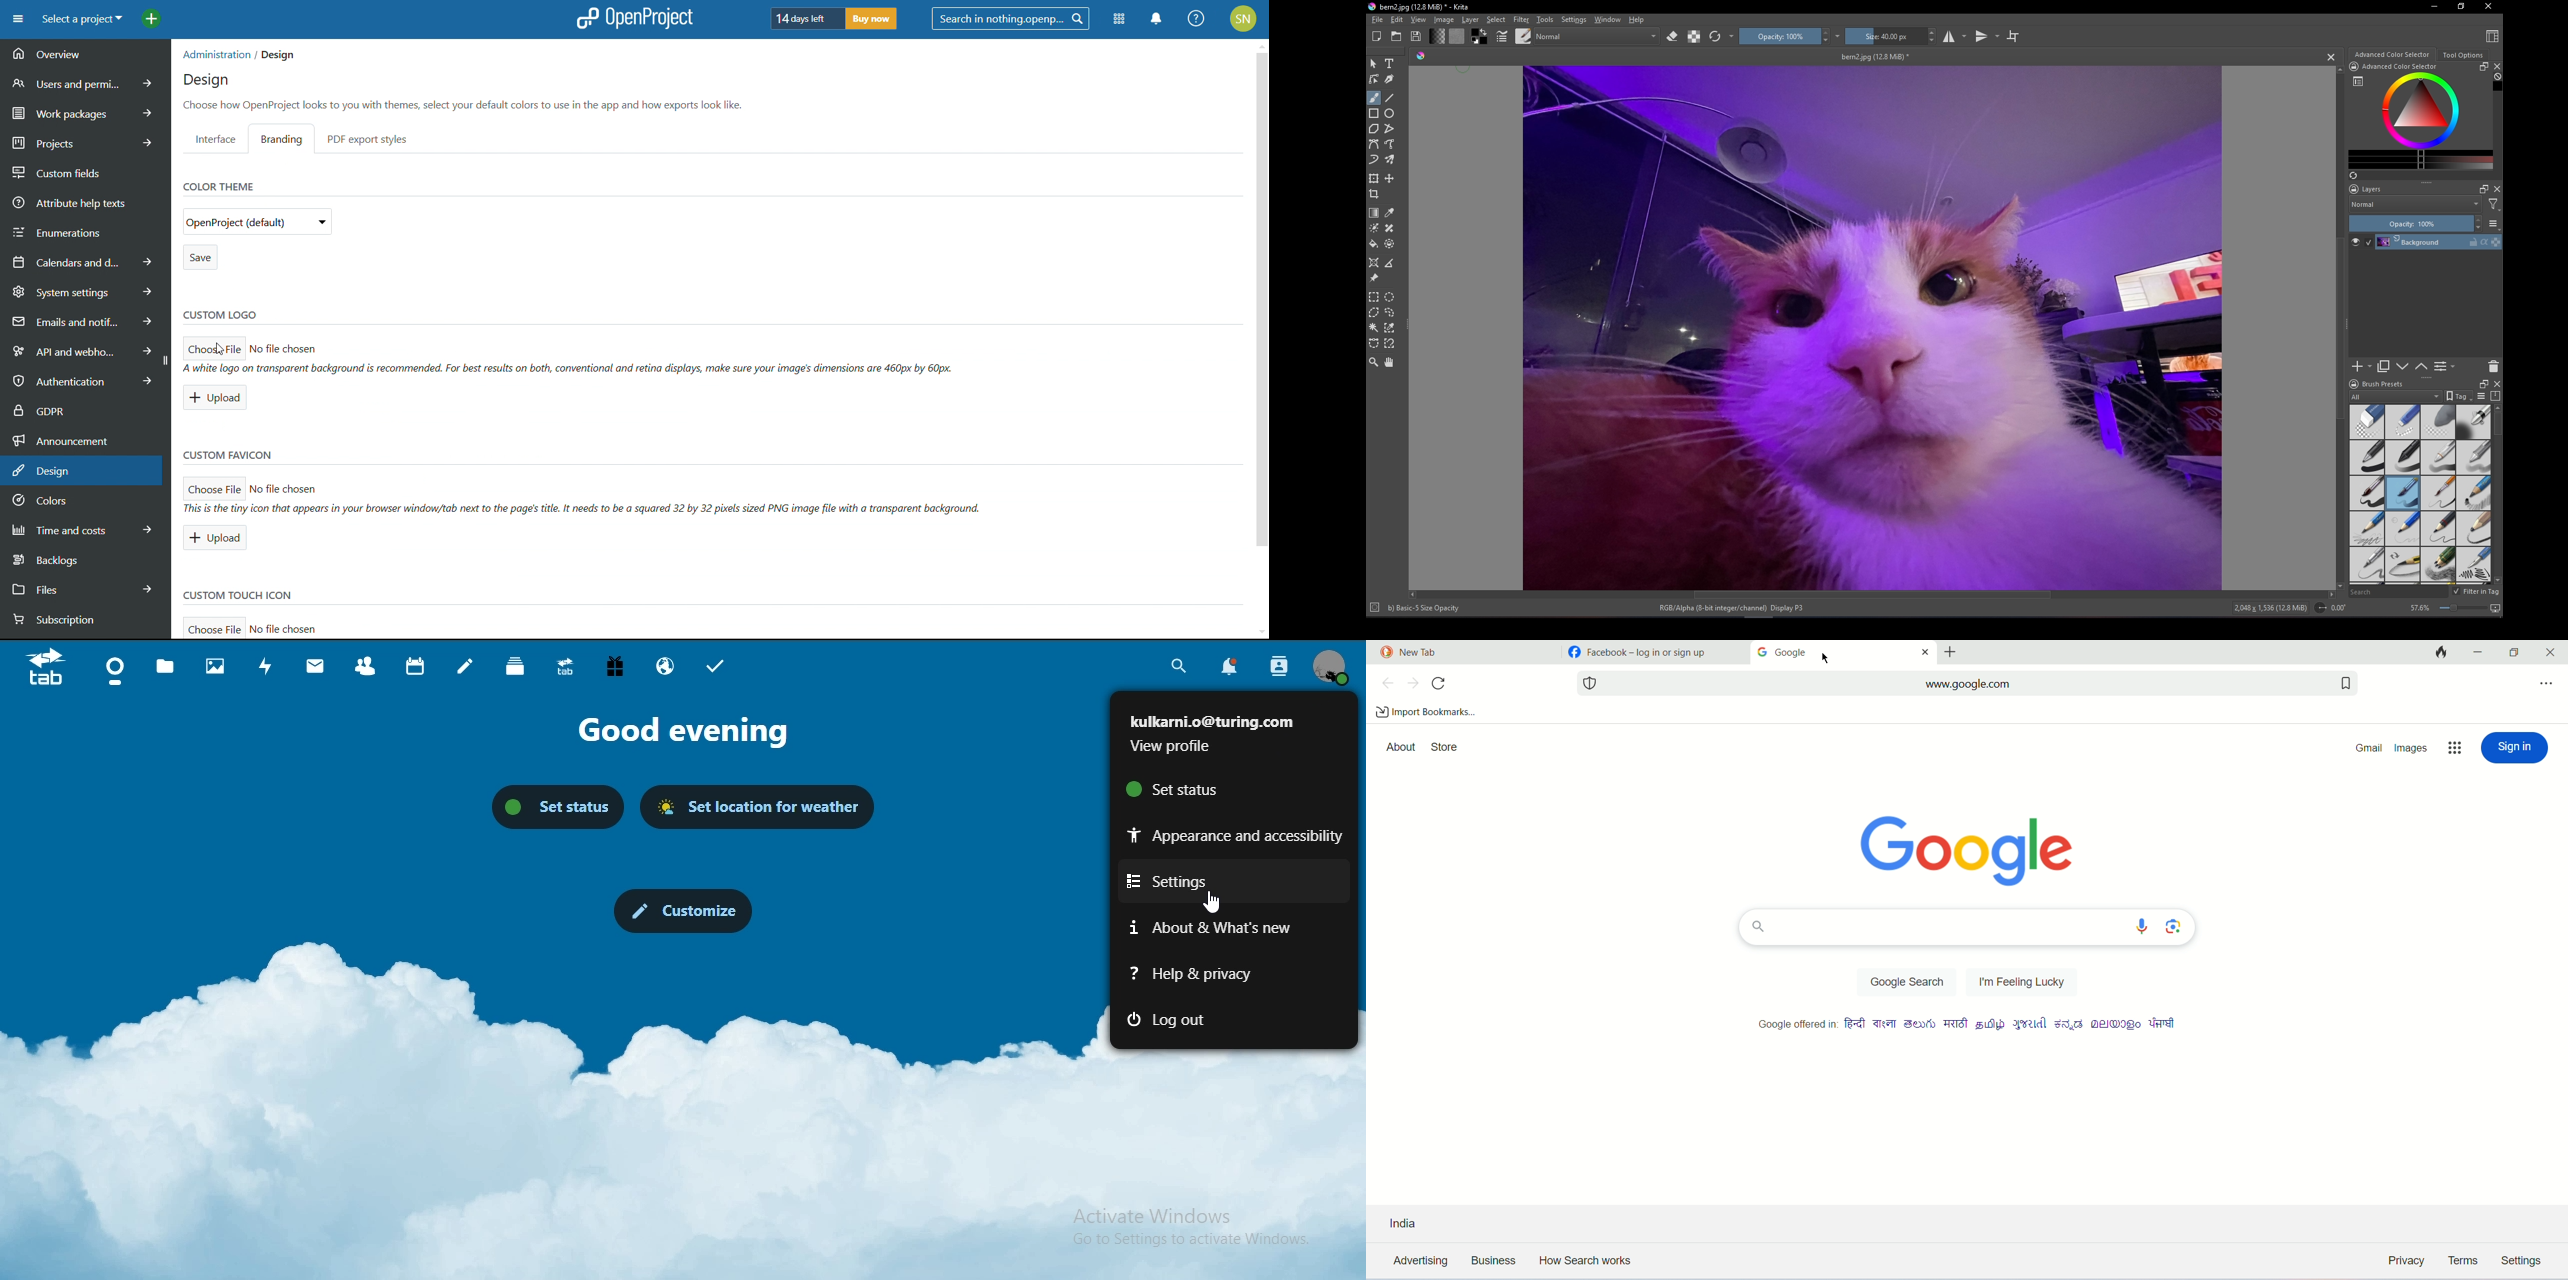 This screenshot has width=2576, height=1288. I want to click on Move a layer, so click(1389, 178).